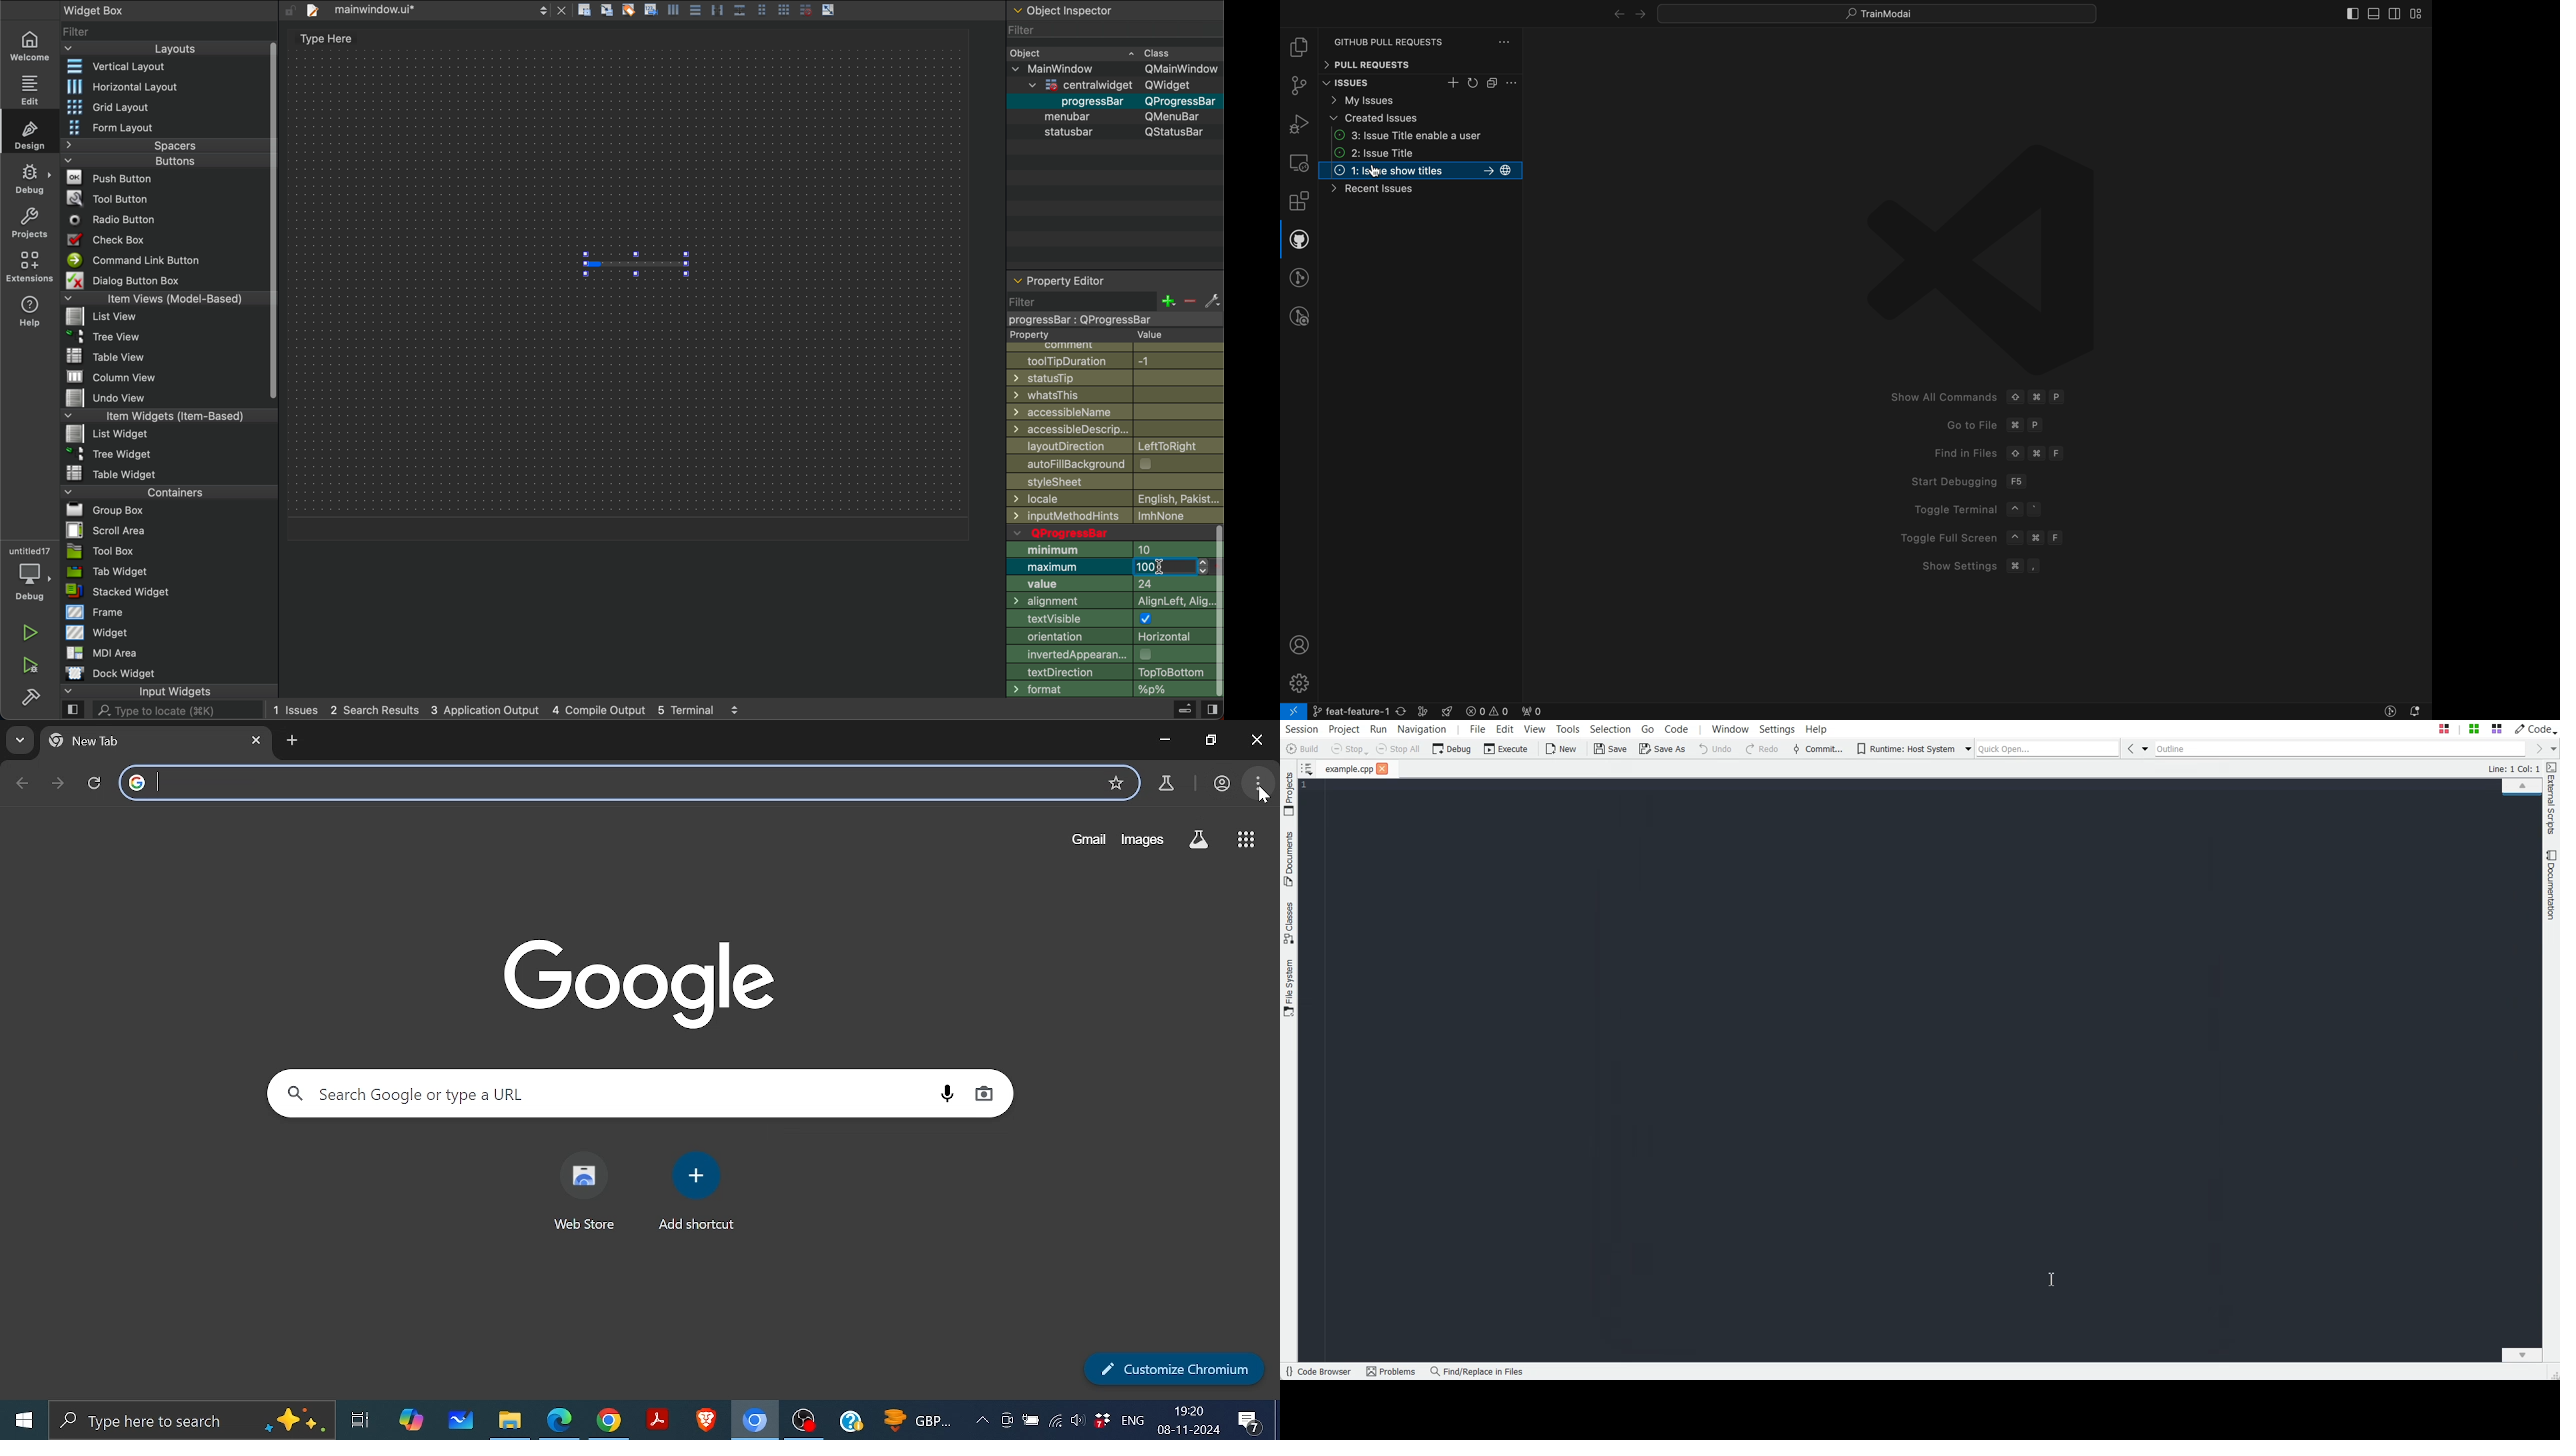 Image resolution: width=2576 pixels, height=1456 pixels. What do you see at coordinates (1211, 741) in the screenshot?
I see `maximize` at bounding box center [1211, 741].